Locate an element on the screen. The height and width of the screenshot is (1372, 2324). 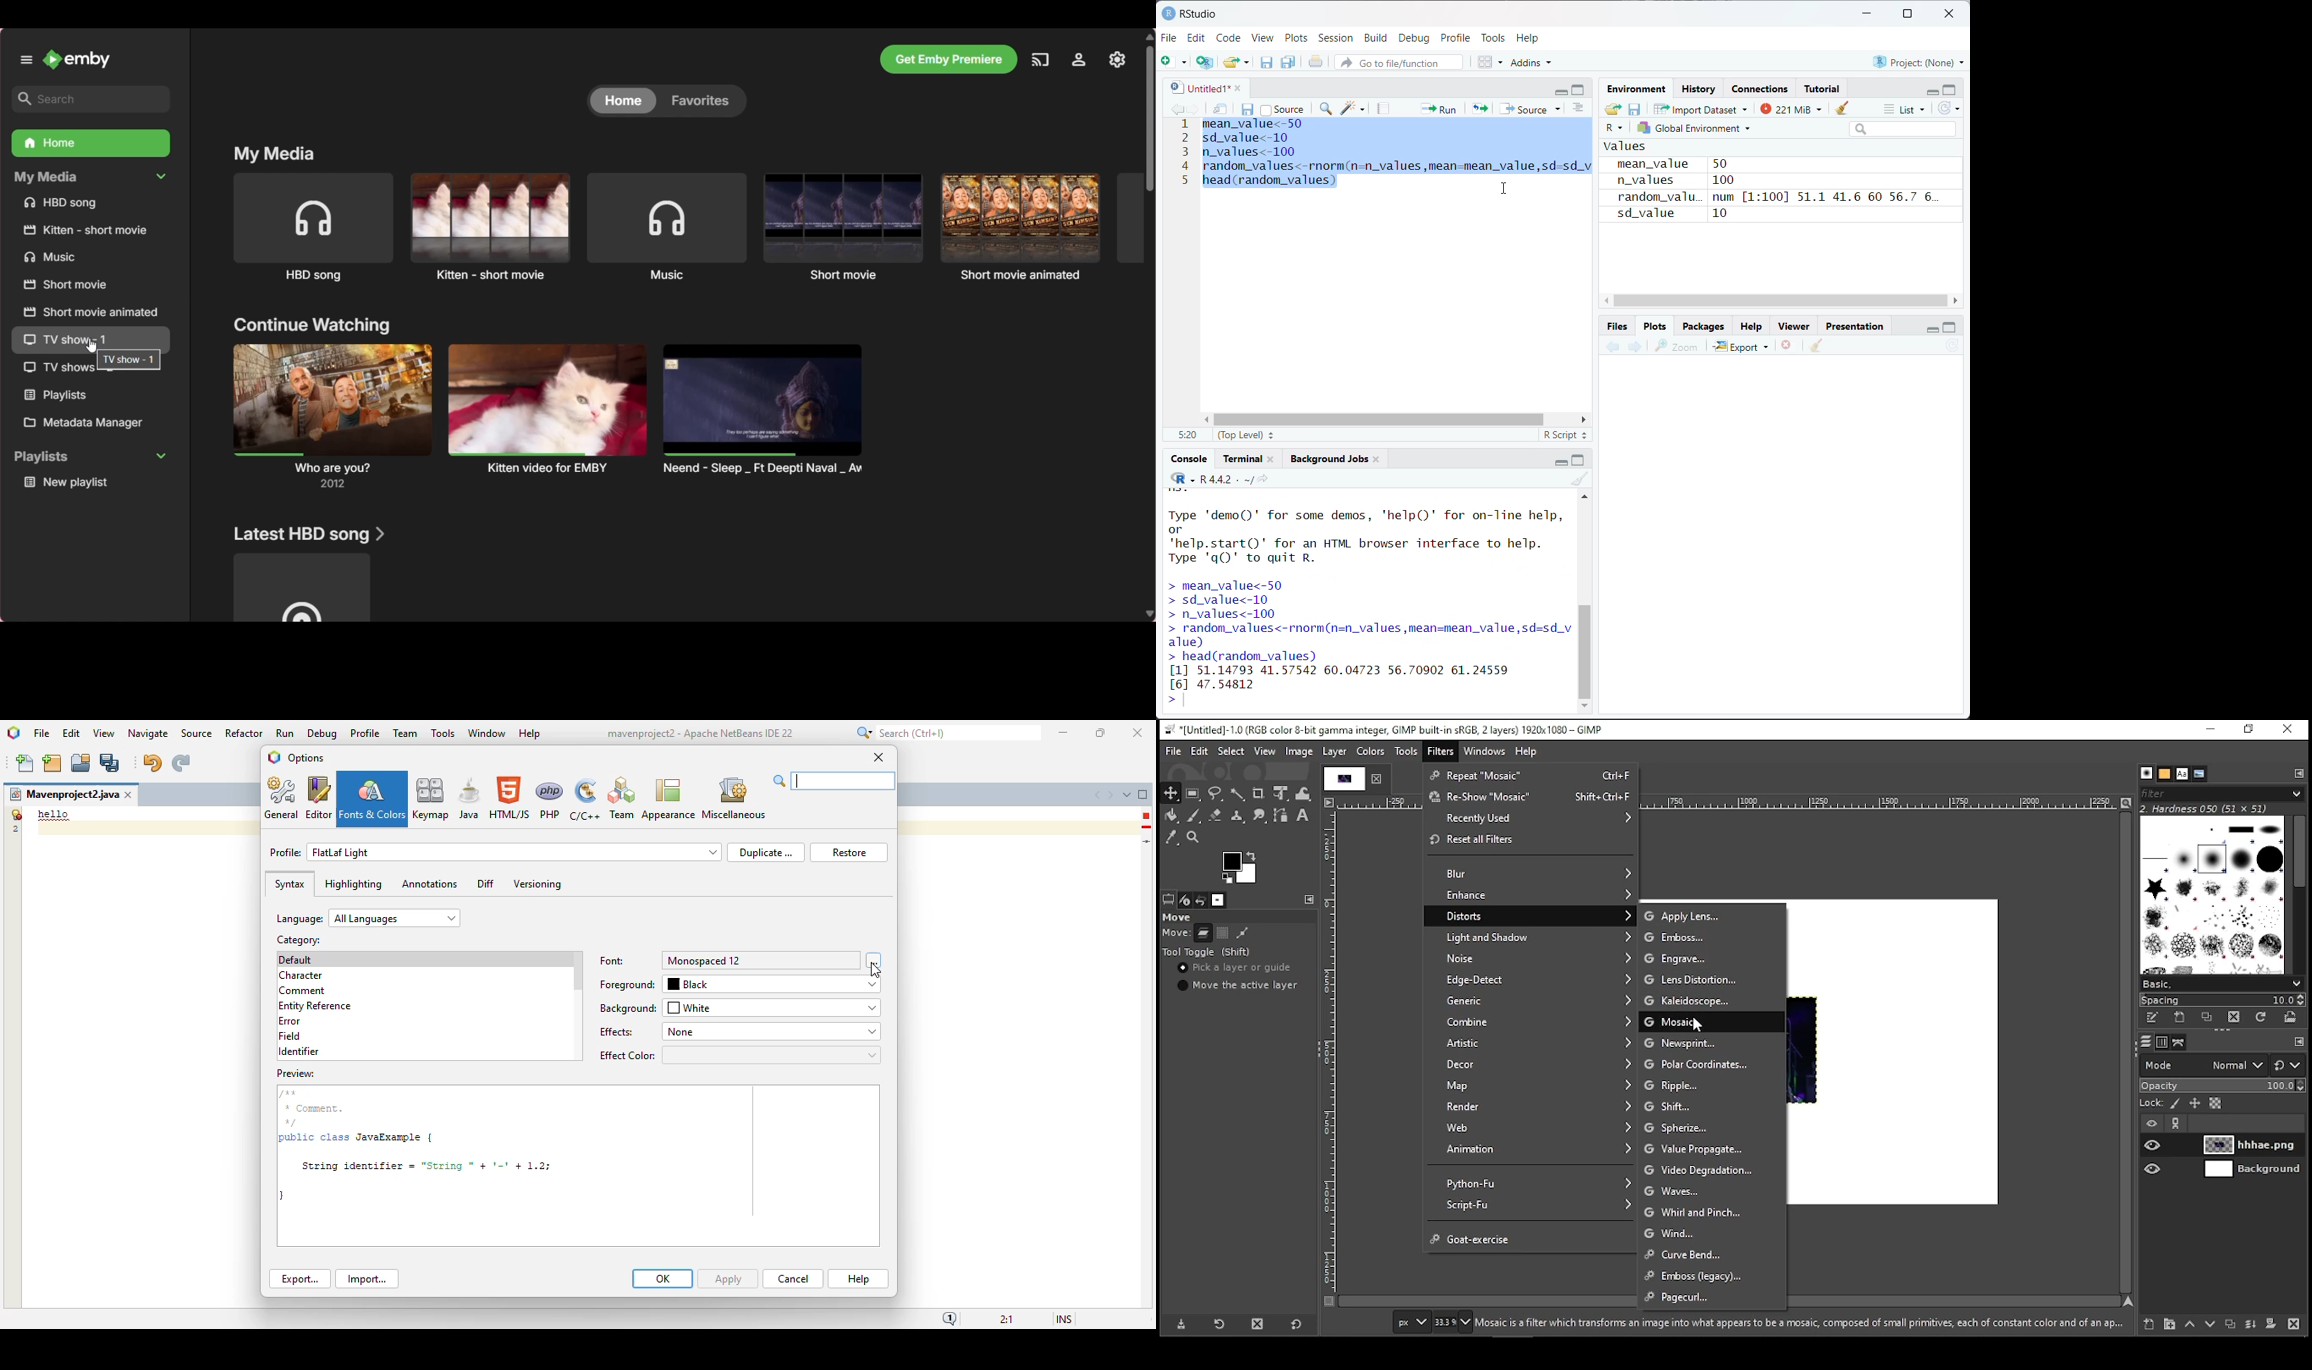
go forward to next source location is located at coordinates (1194, 110).